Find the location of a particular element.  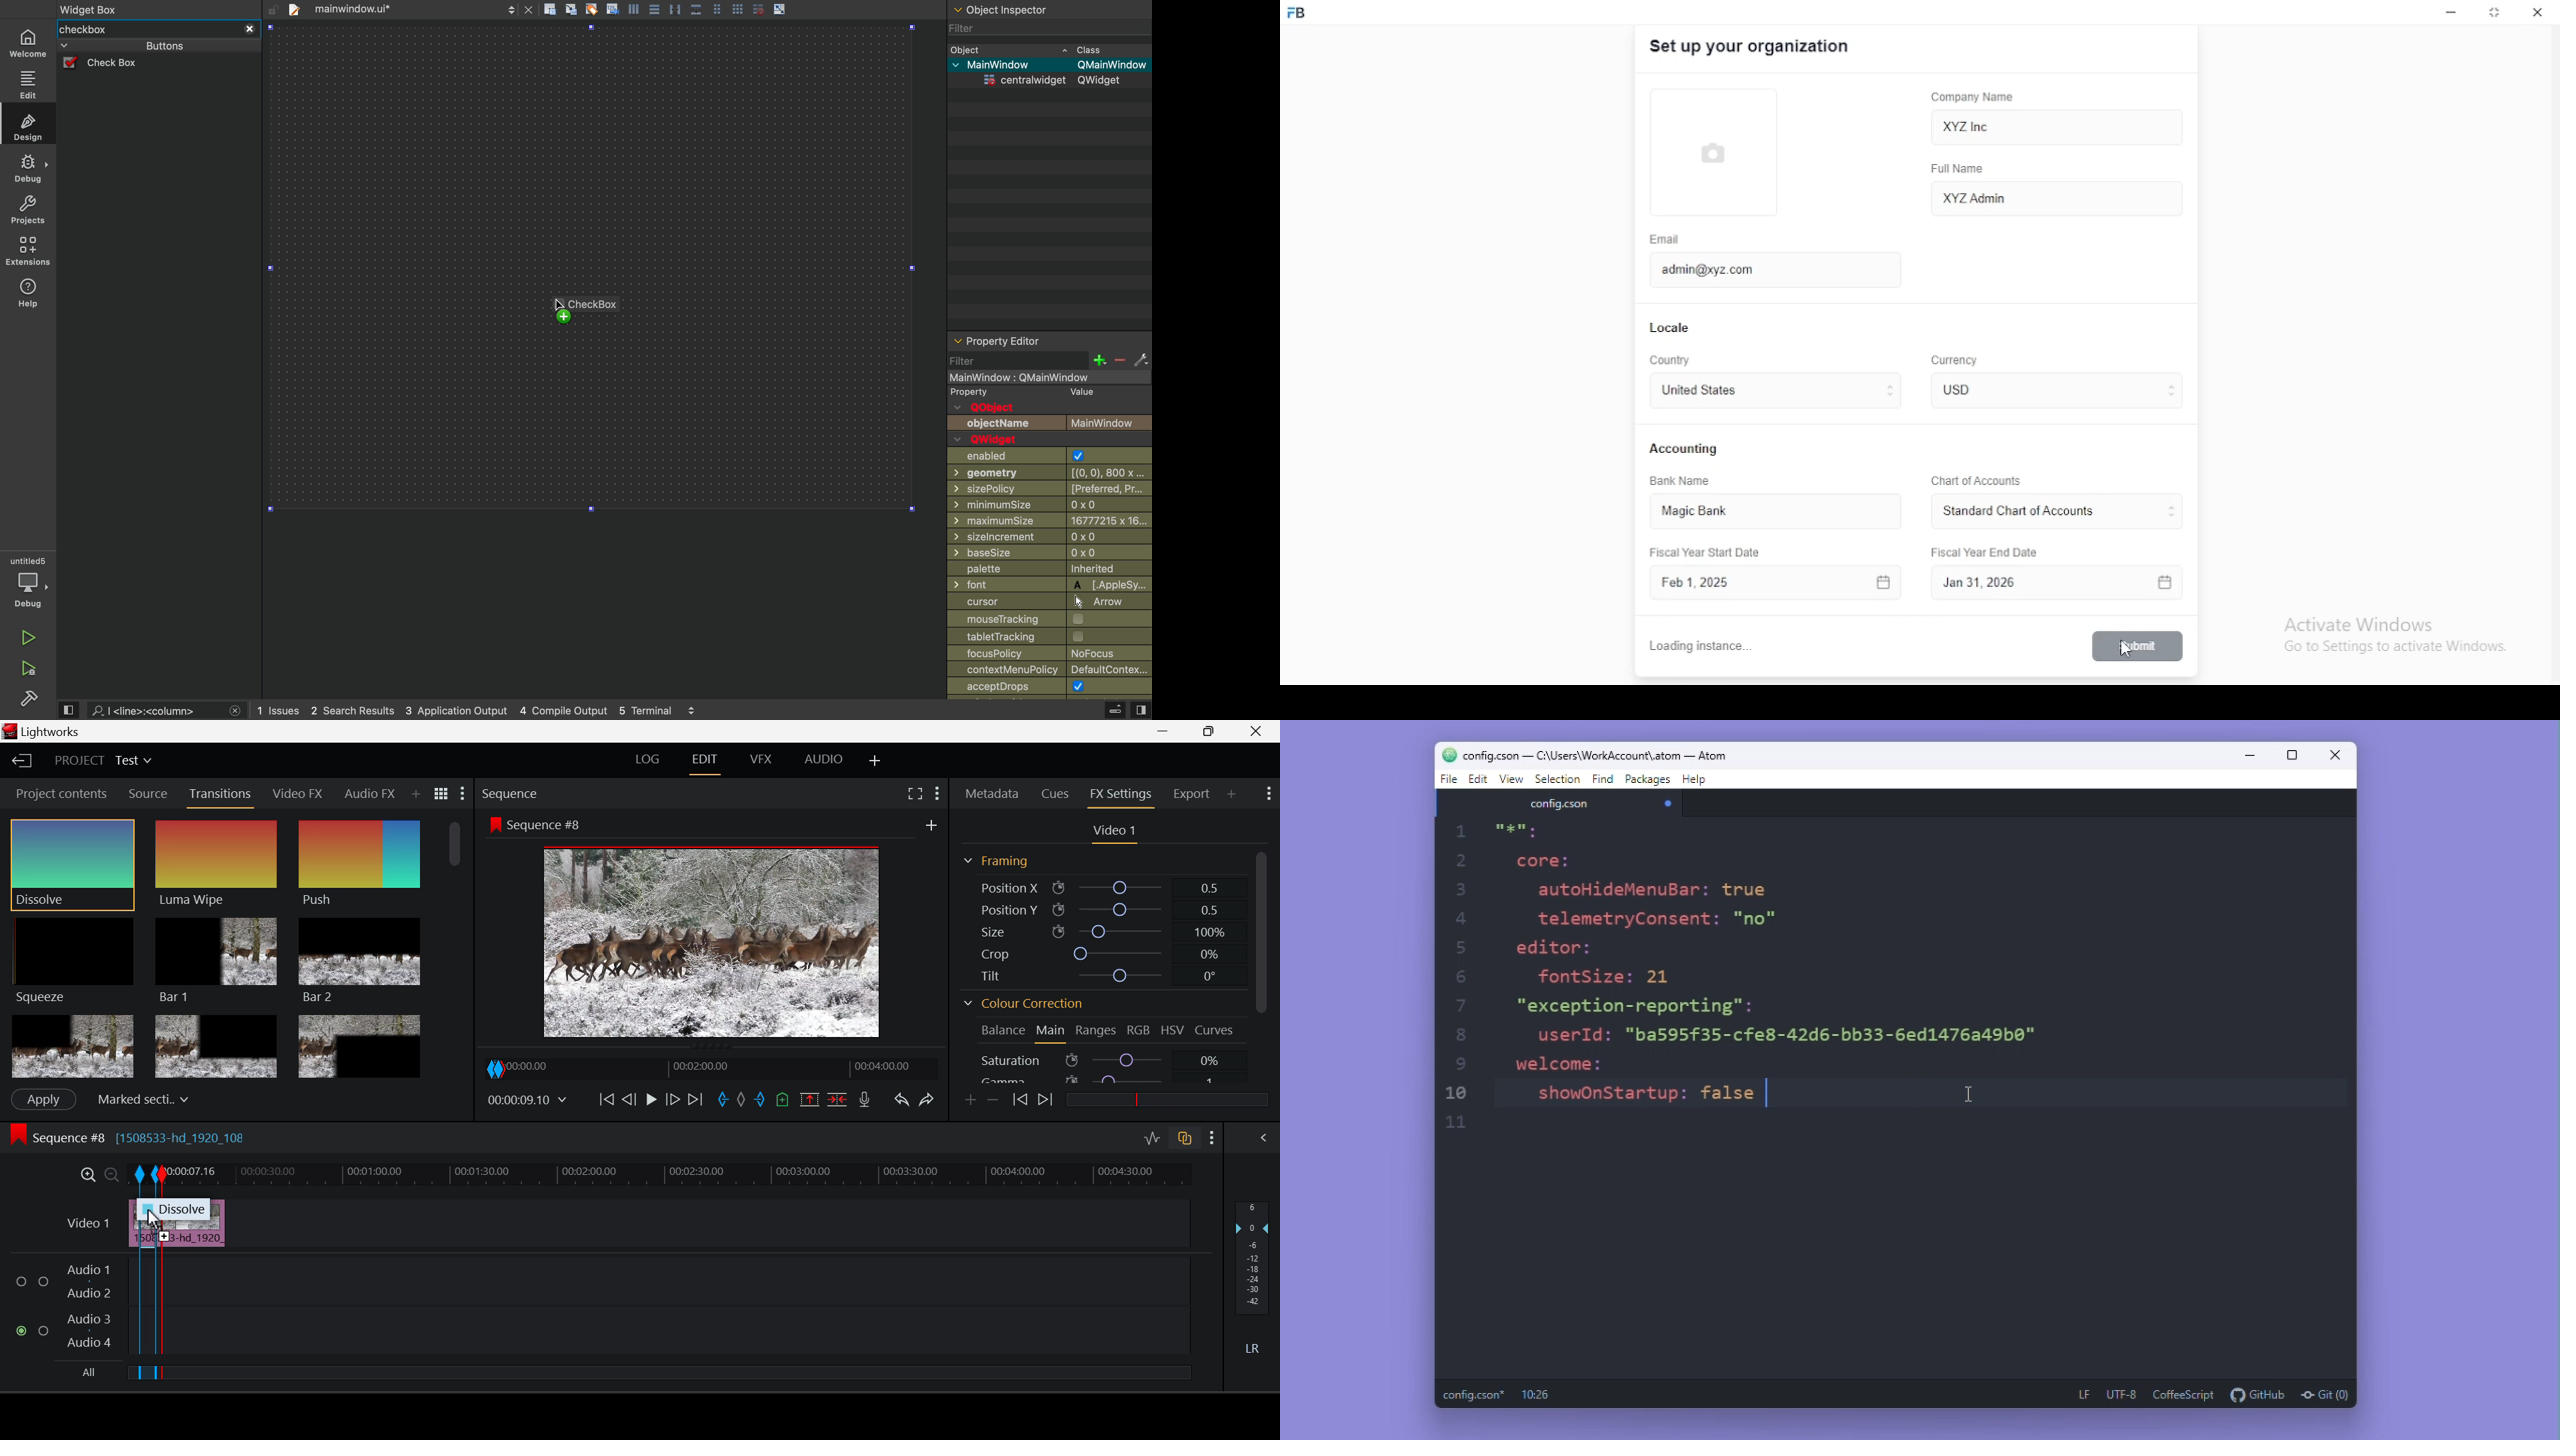

Audio FX is located at coordinates (370, 793).